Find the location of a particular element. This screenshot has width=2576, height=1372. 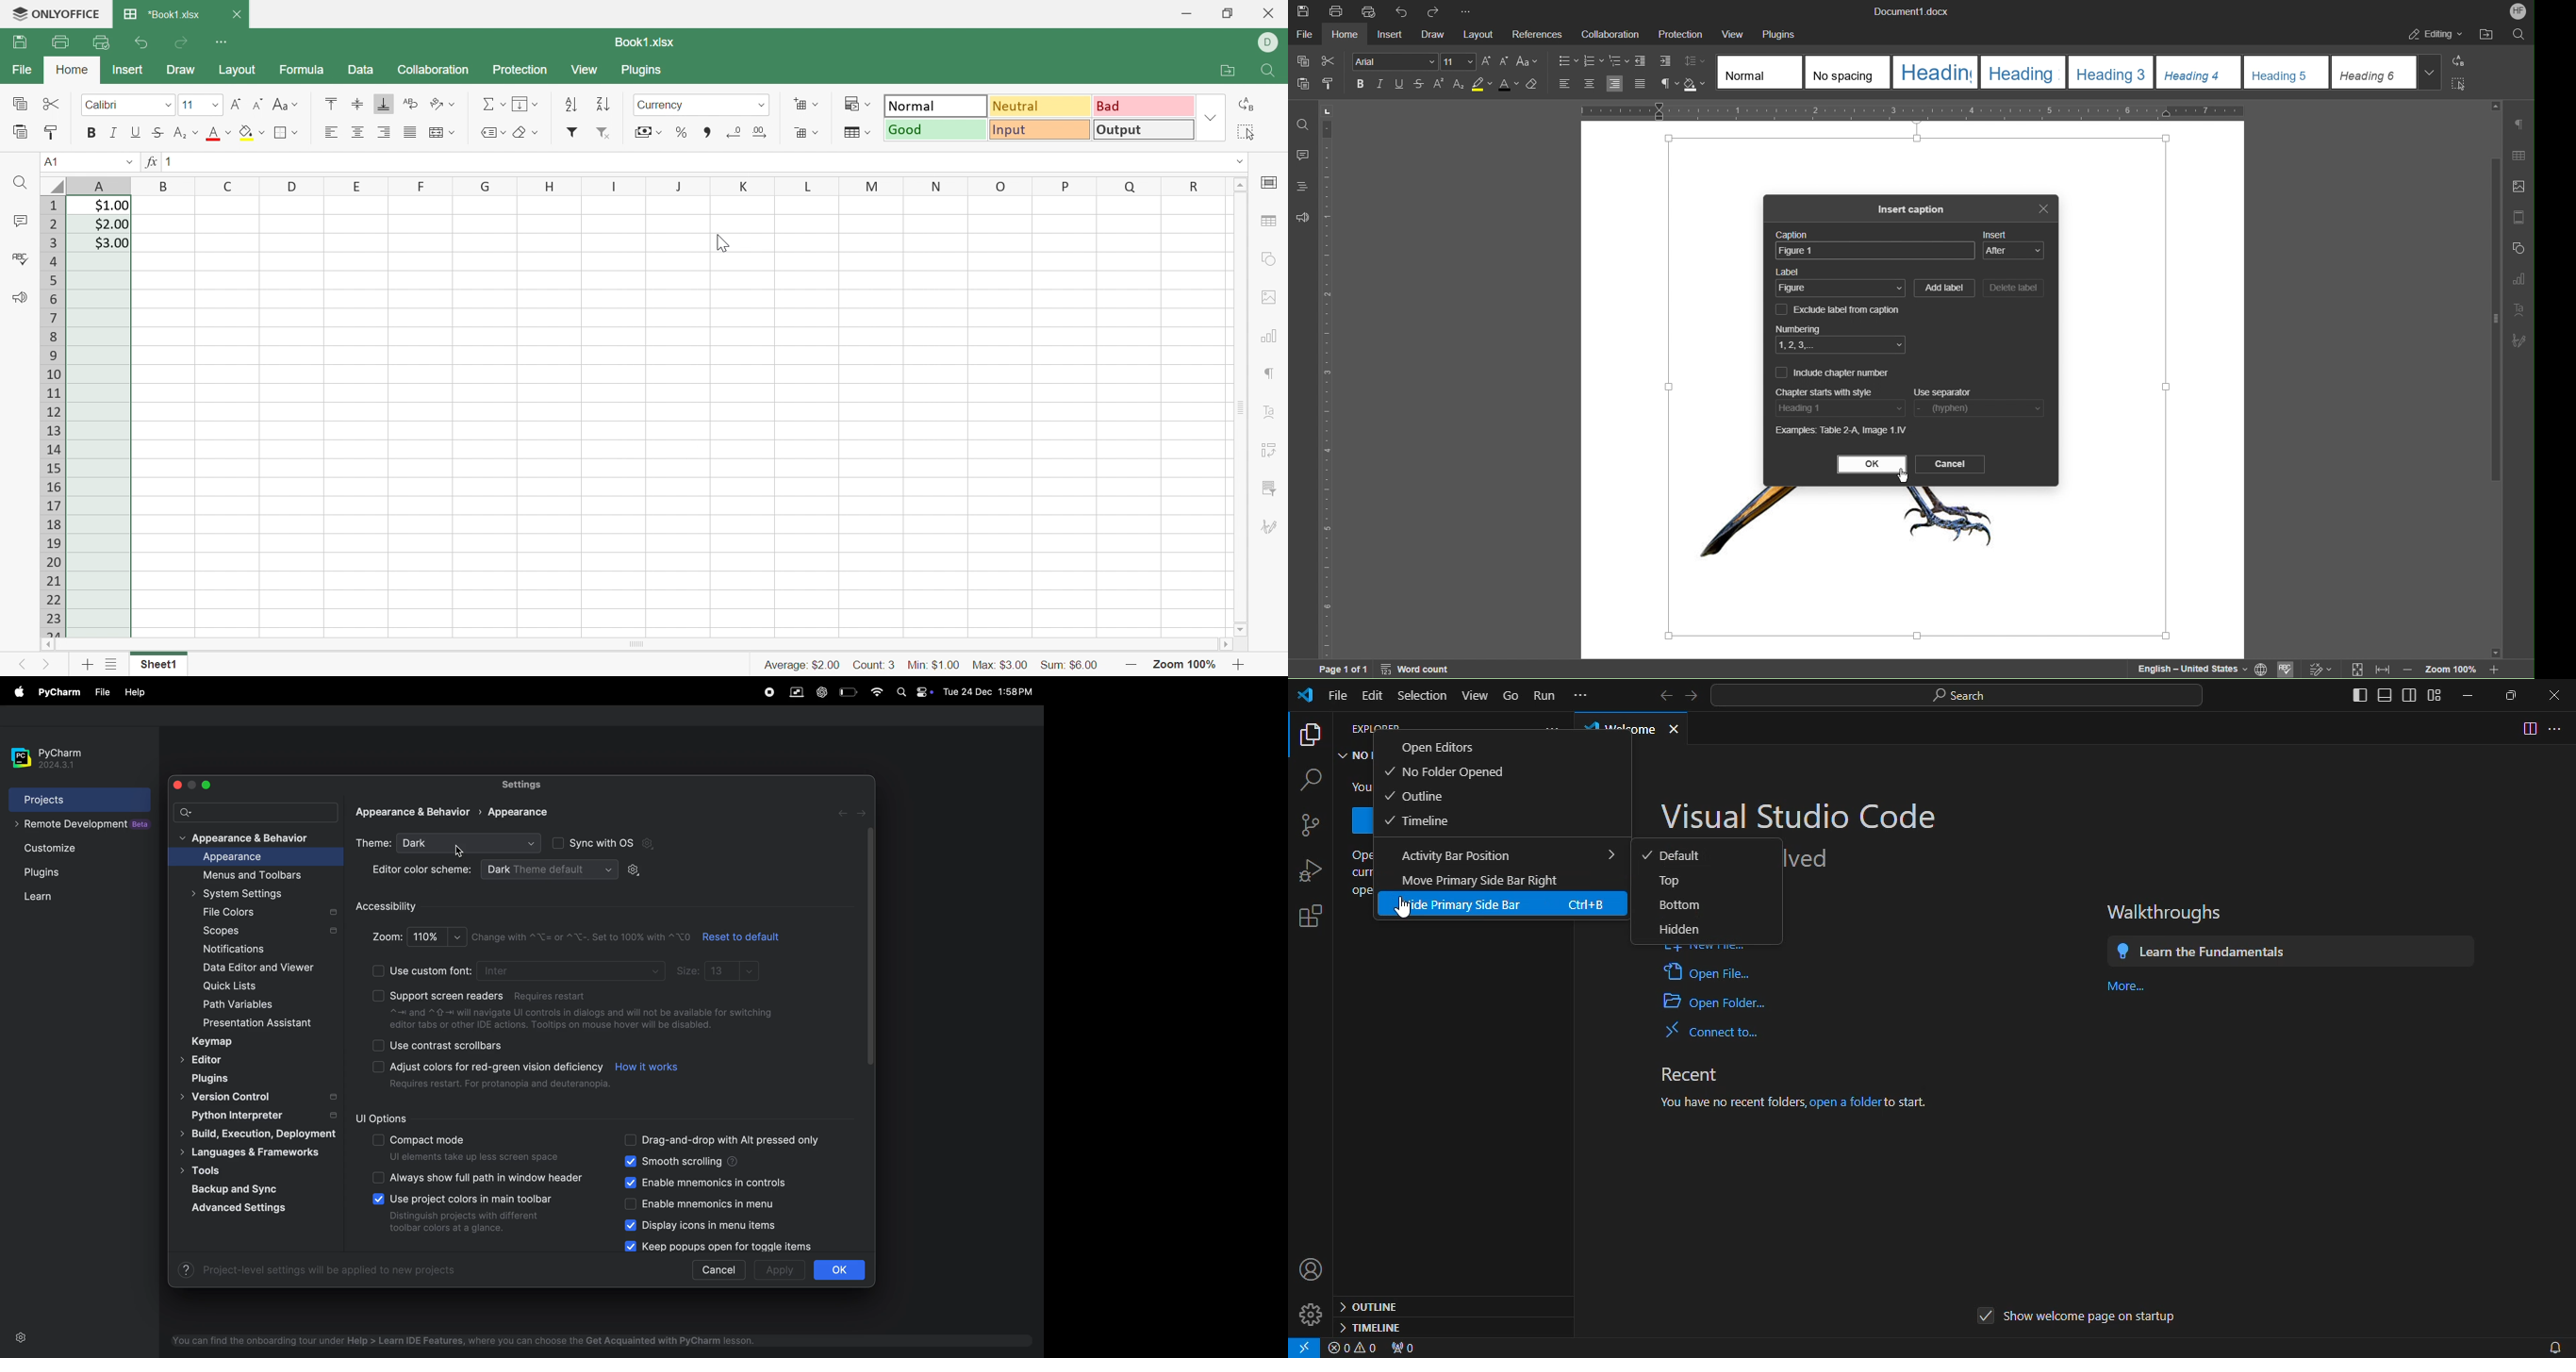

Add cells is located at coordinates (804, 103).